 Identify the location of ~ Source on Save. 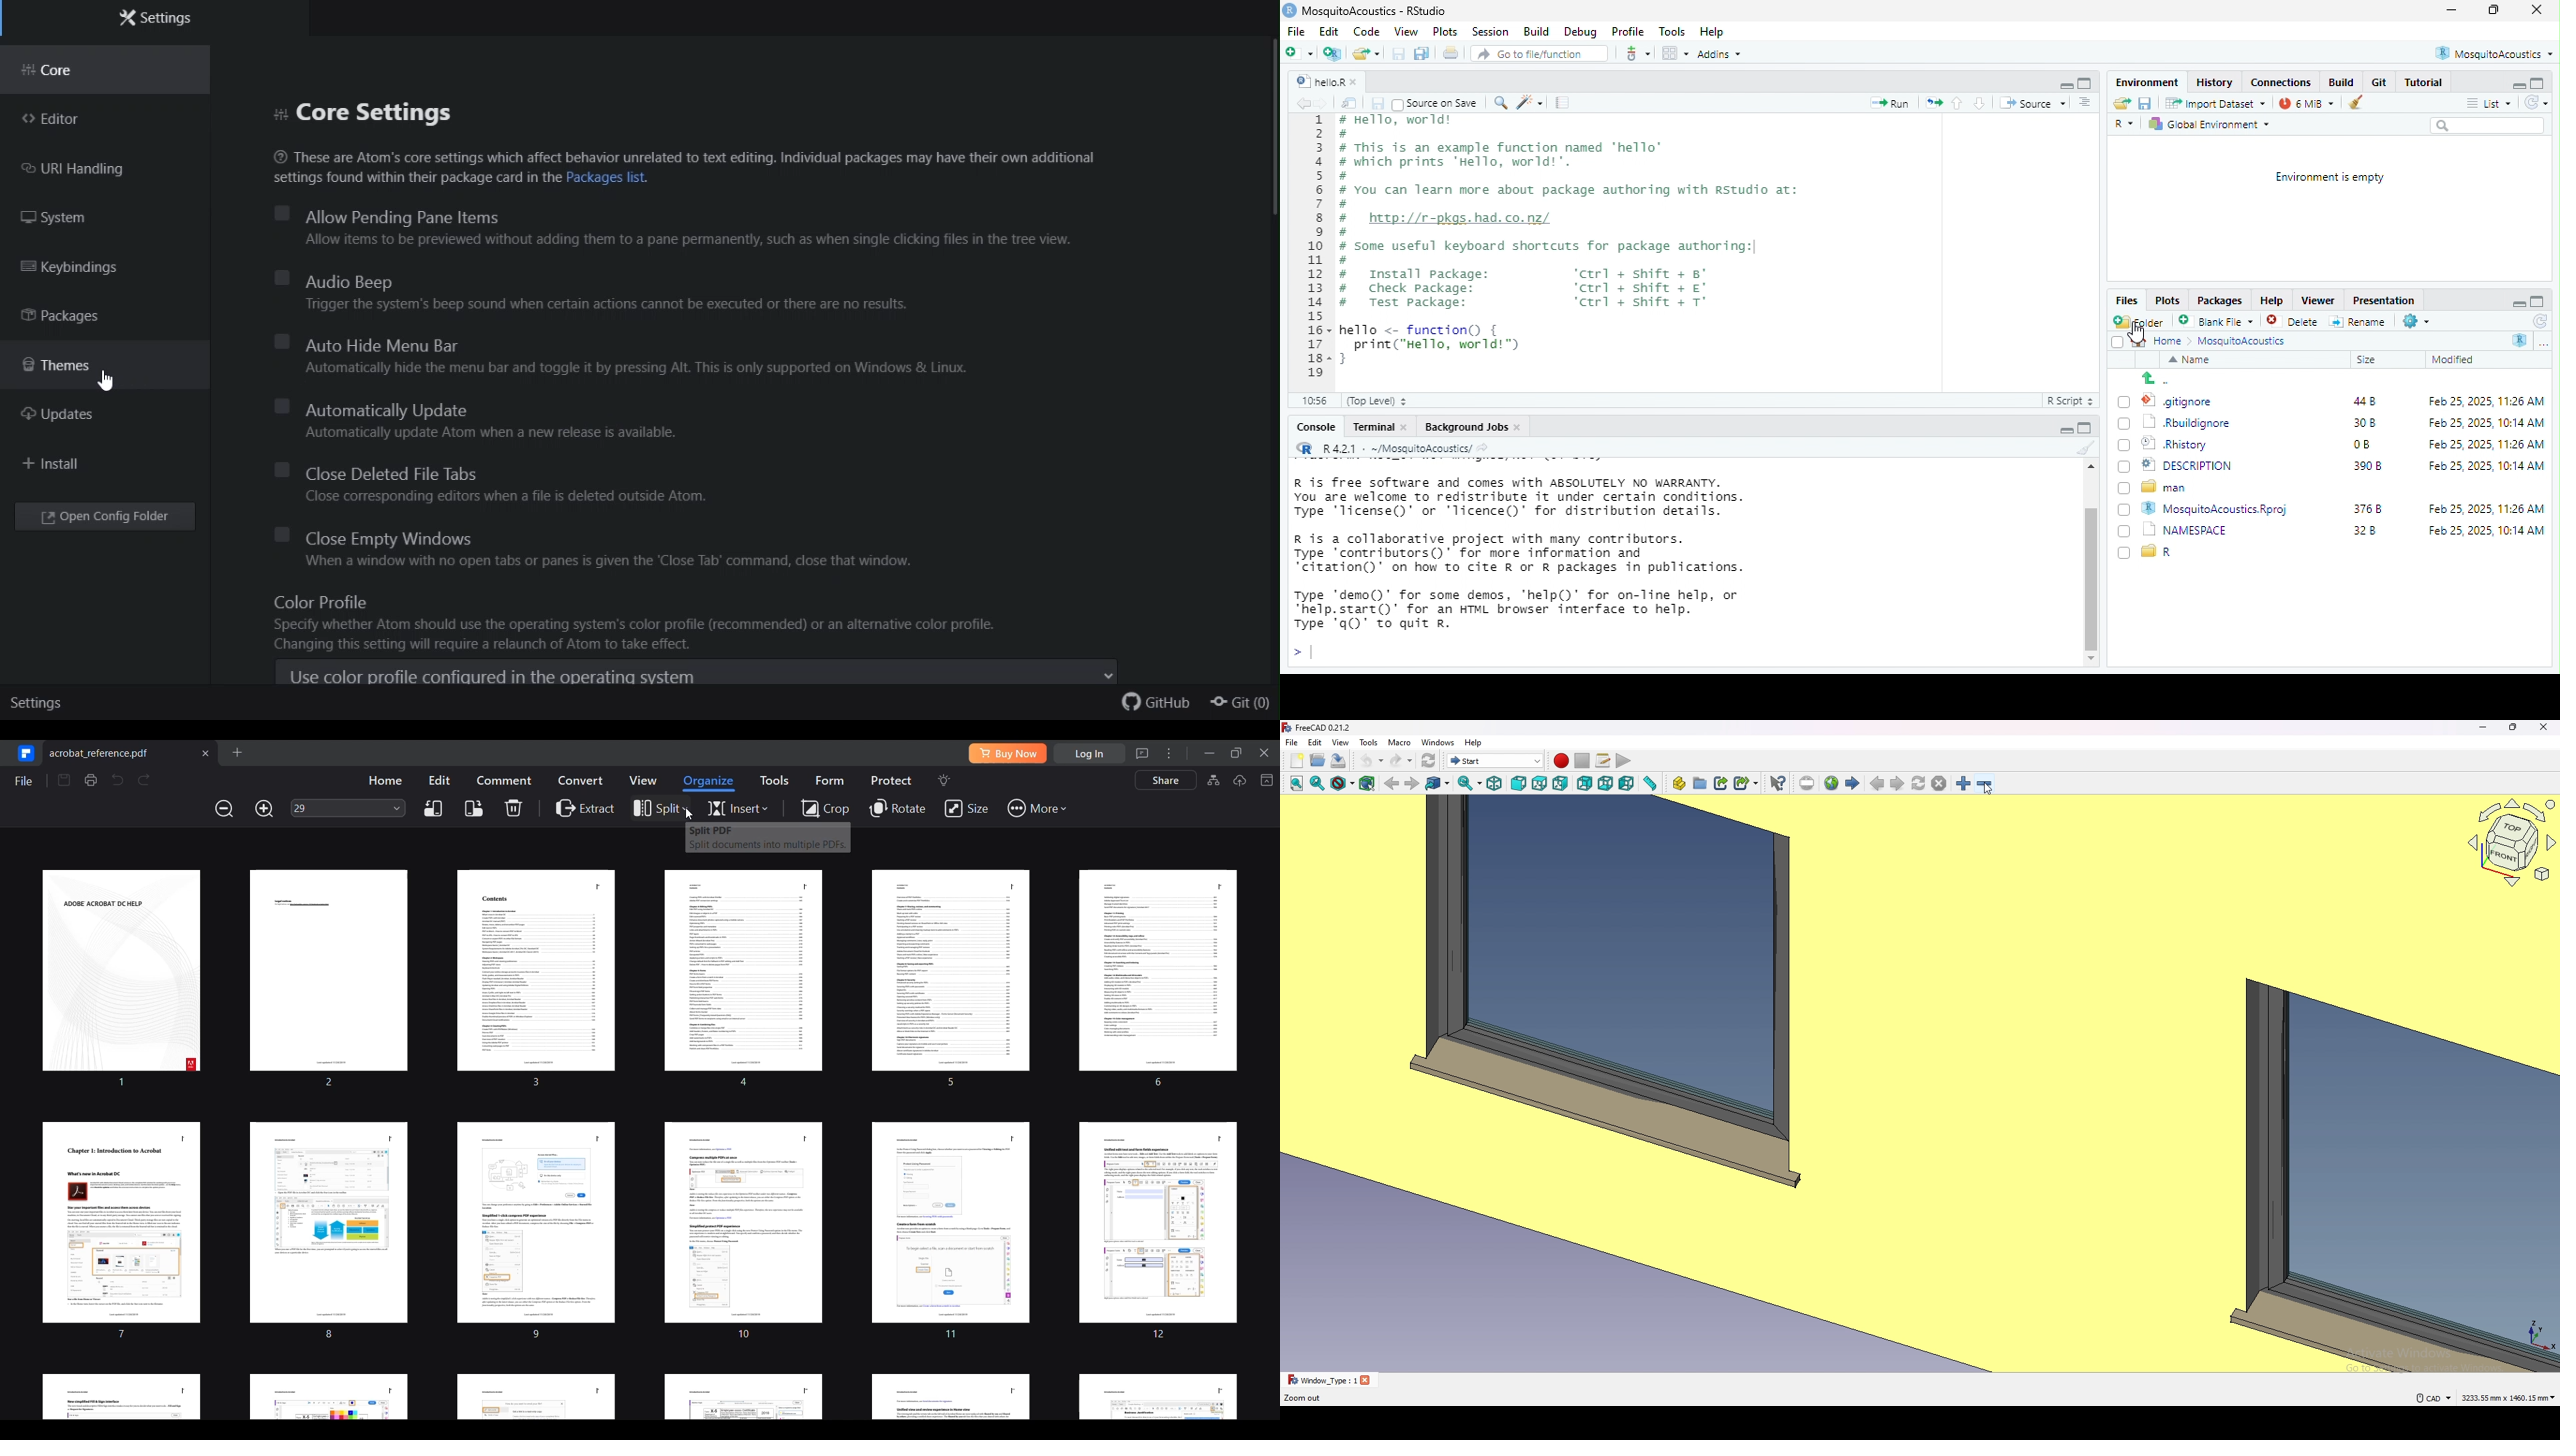
(1438, 103).